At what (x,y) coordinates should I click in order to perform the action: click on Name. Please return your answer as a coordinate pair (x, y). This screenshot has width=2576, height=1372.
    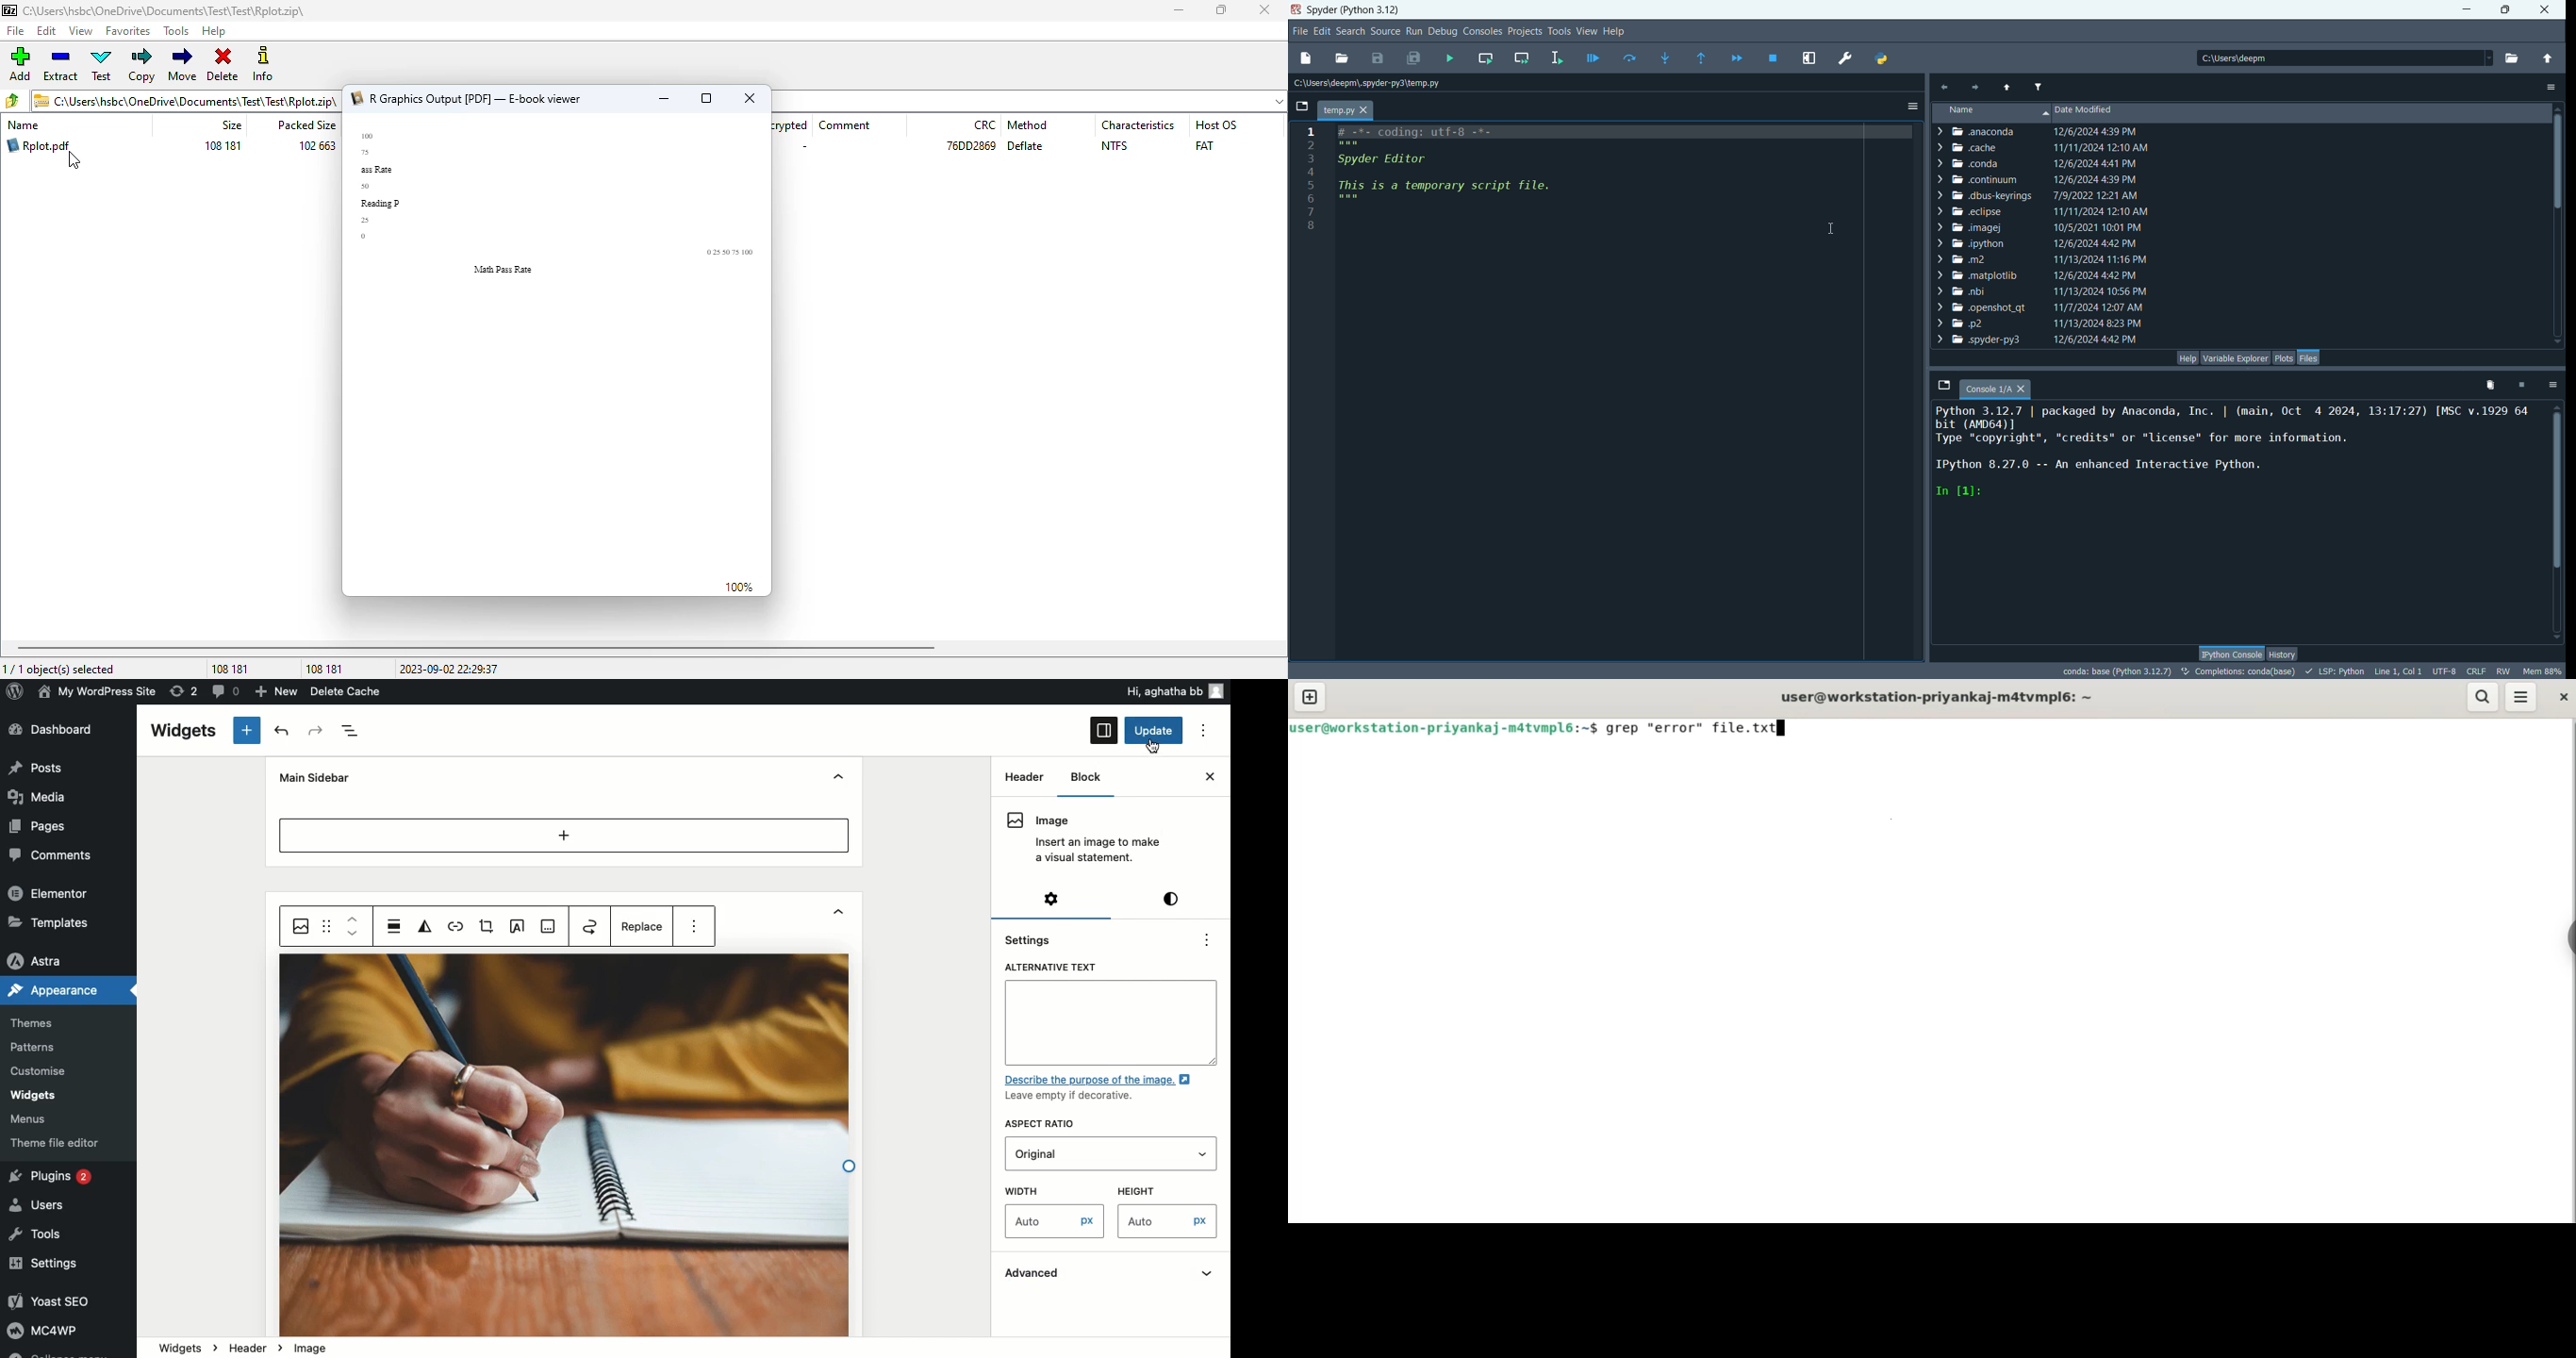
    Looking at the image, I should click on (99, 690).